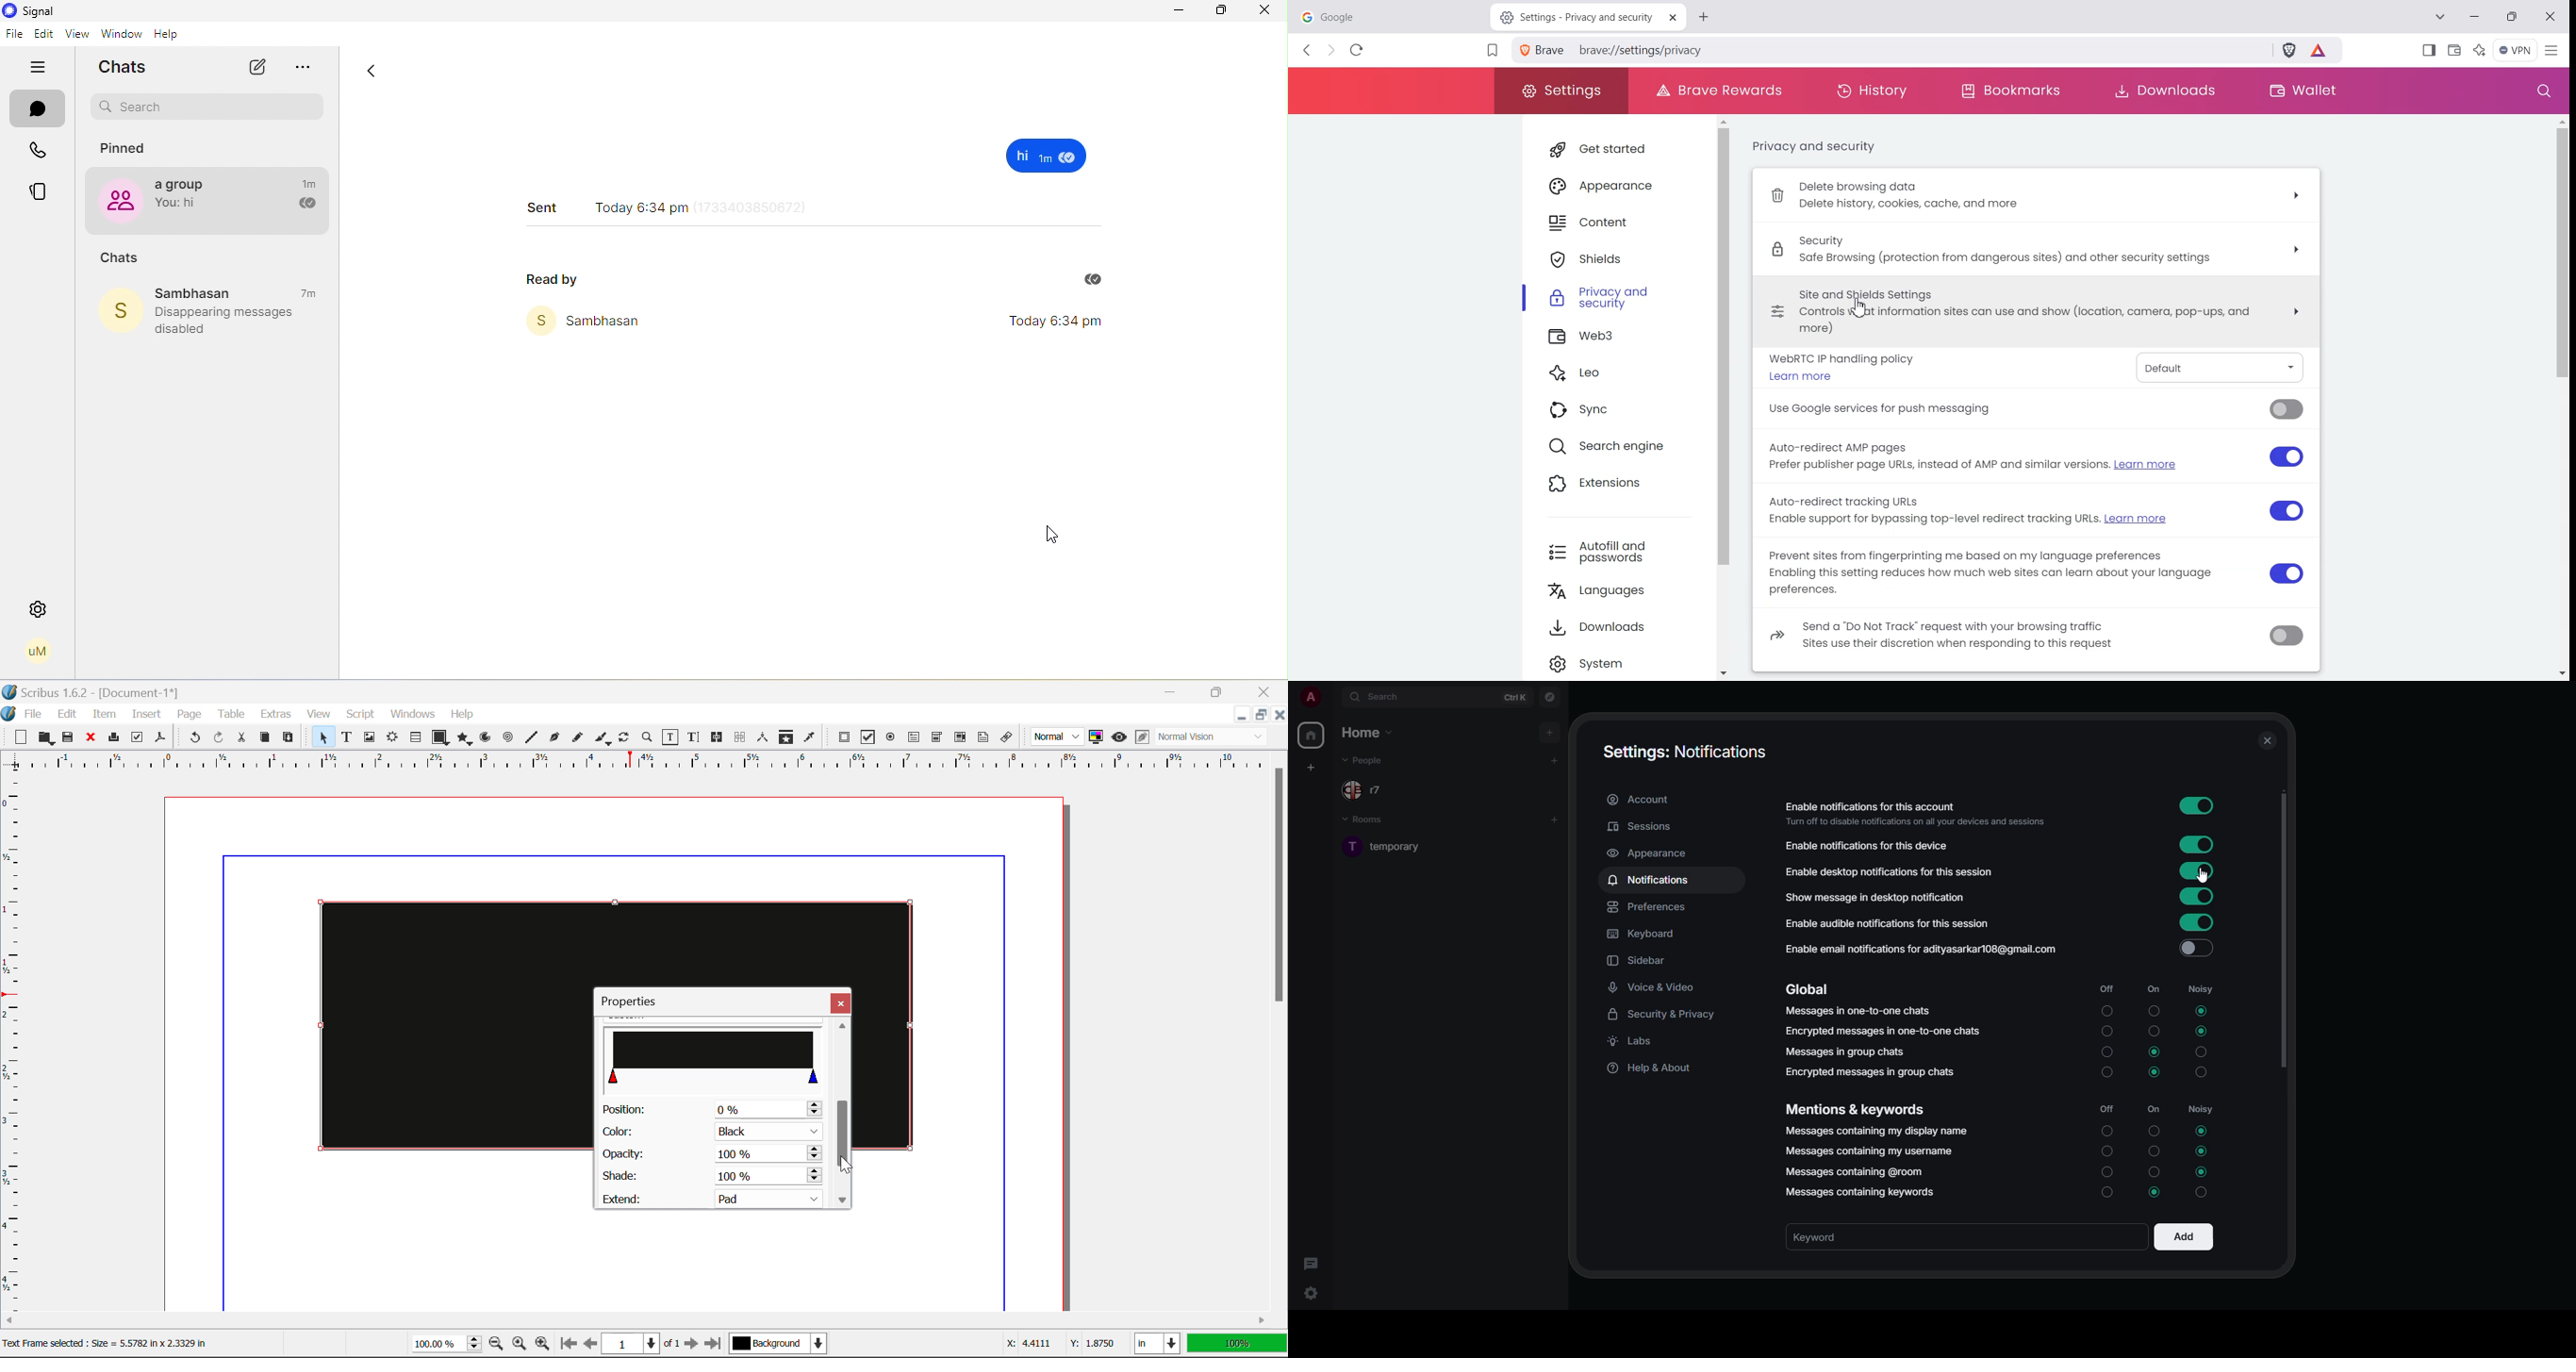  Describe the element at coordinates (710, 1132) in the screenshot. I see `Color` at that location.